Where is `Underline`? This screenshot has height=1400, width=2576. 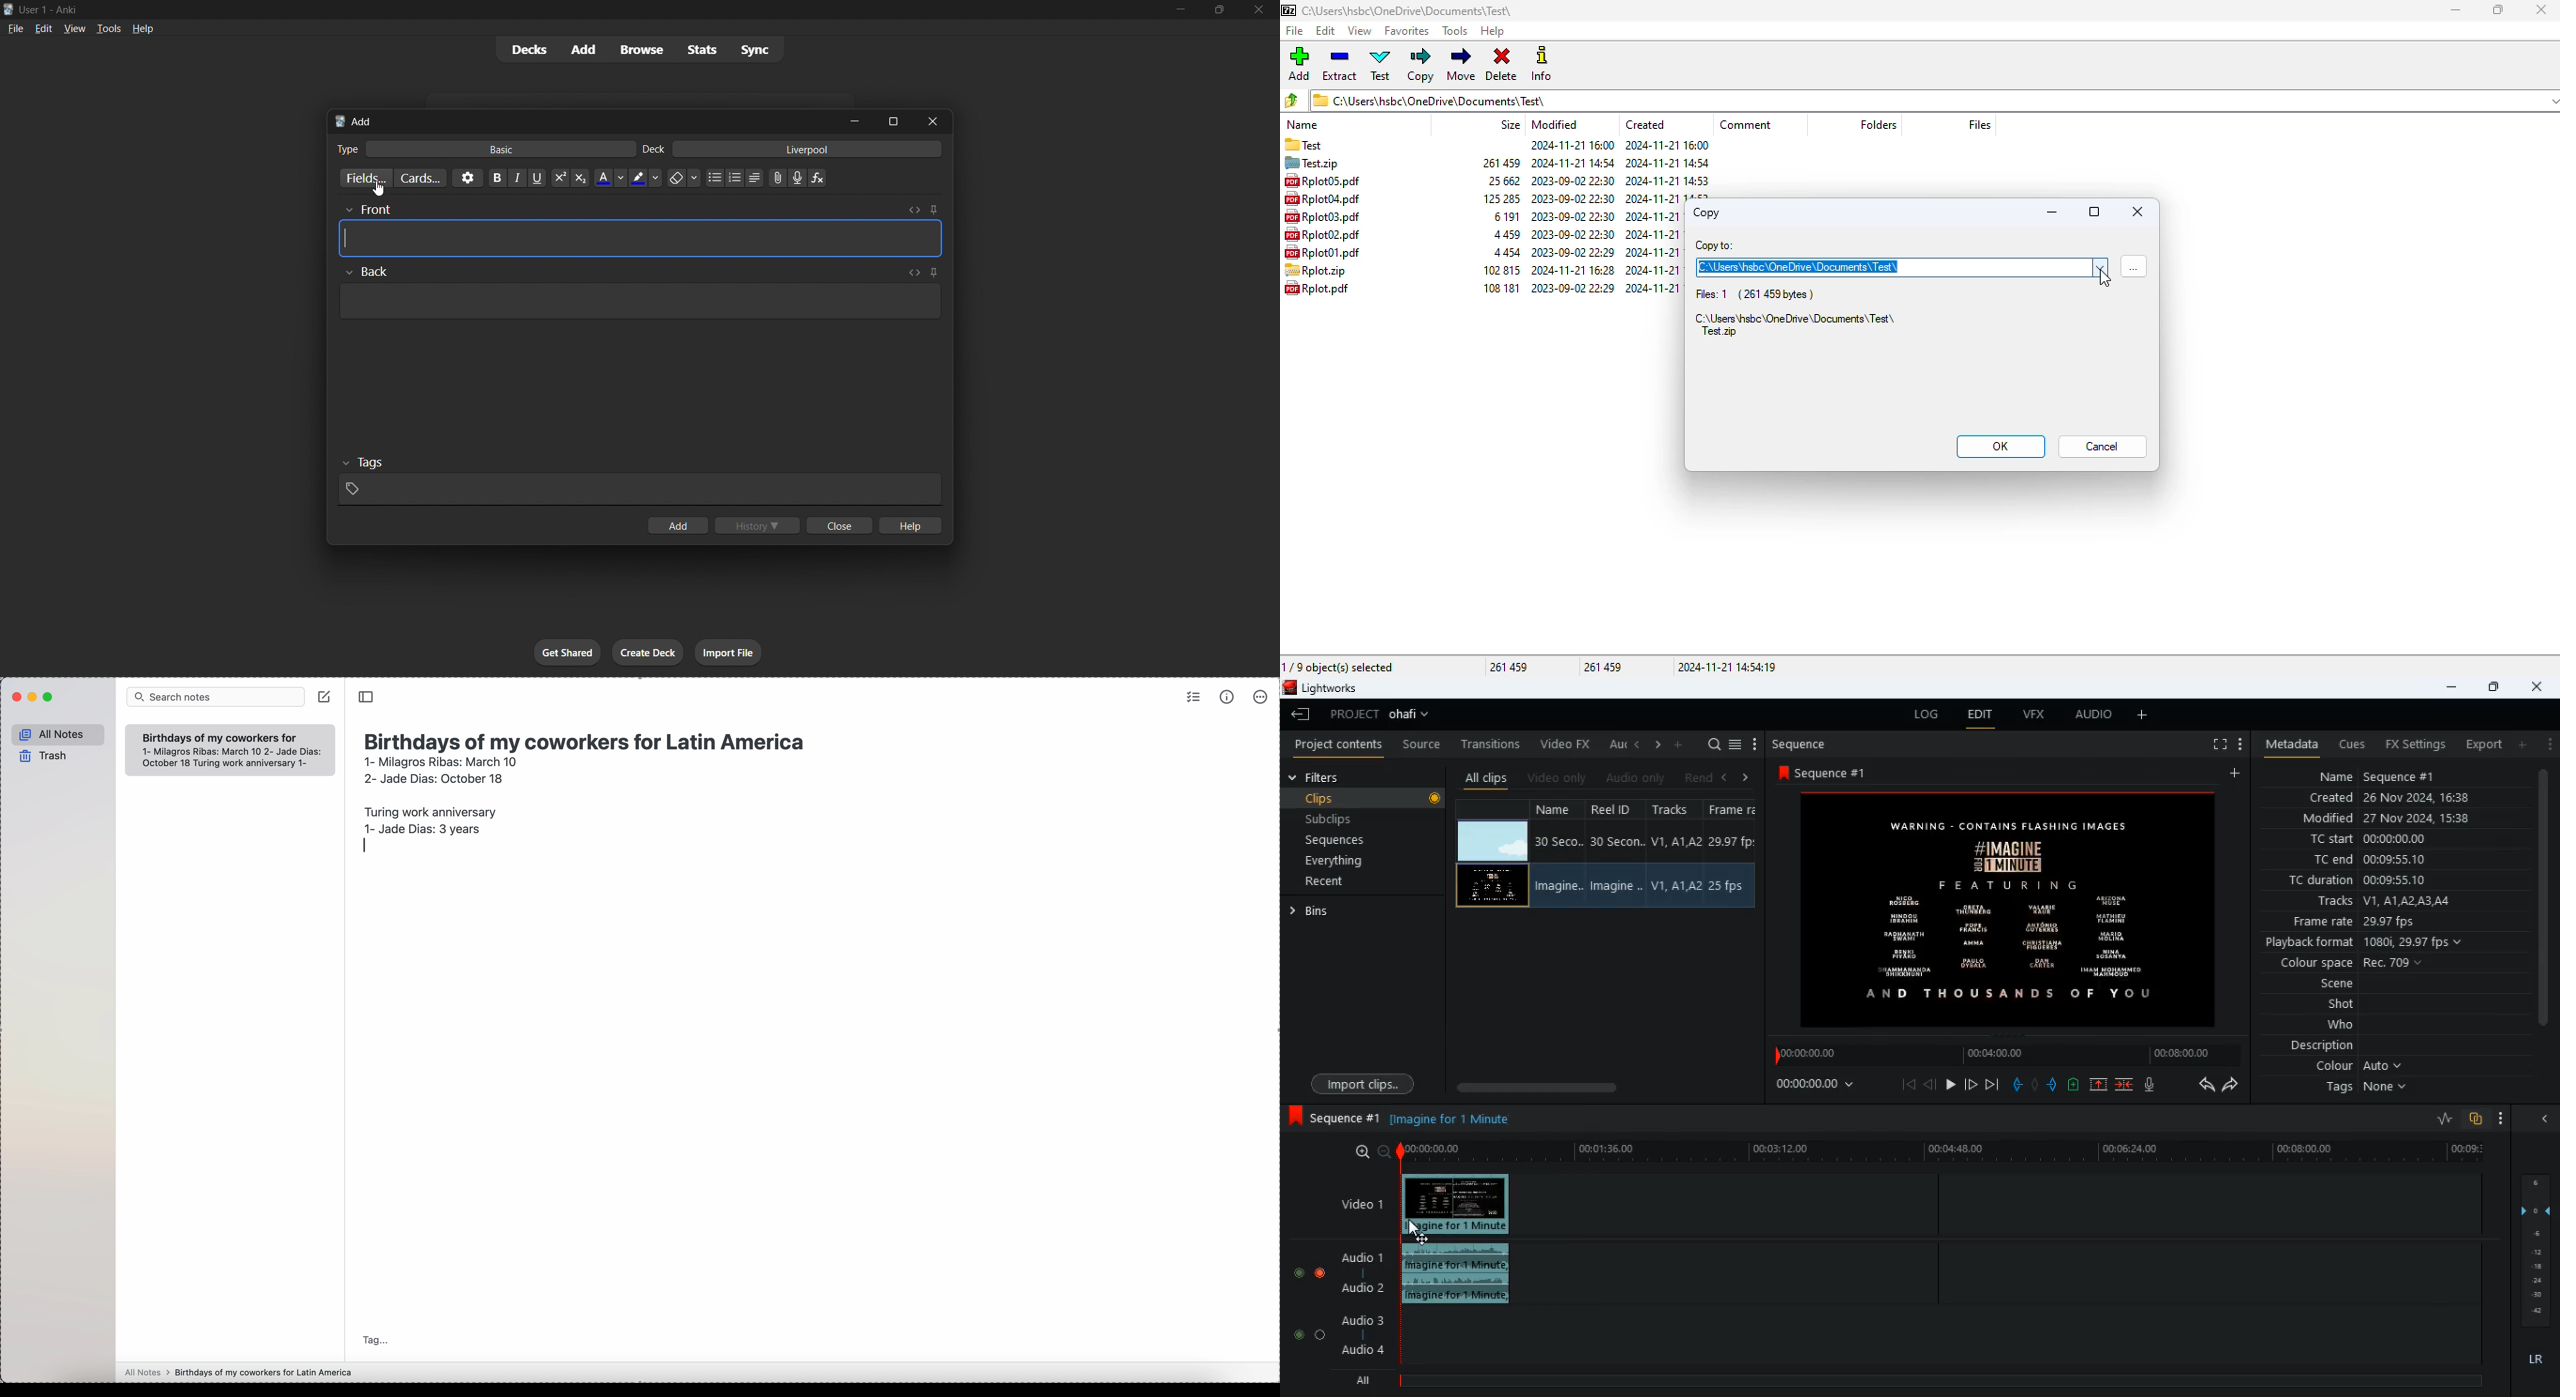
Underline is located at coordinates (537, 178).